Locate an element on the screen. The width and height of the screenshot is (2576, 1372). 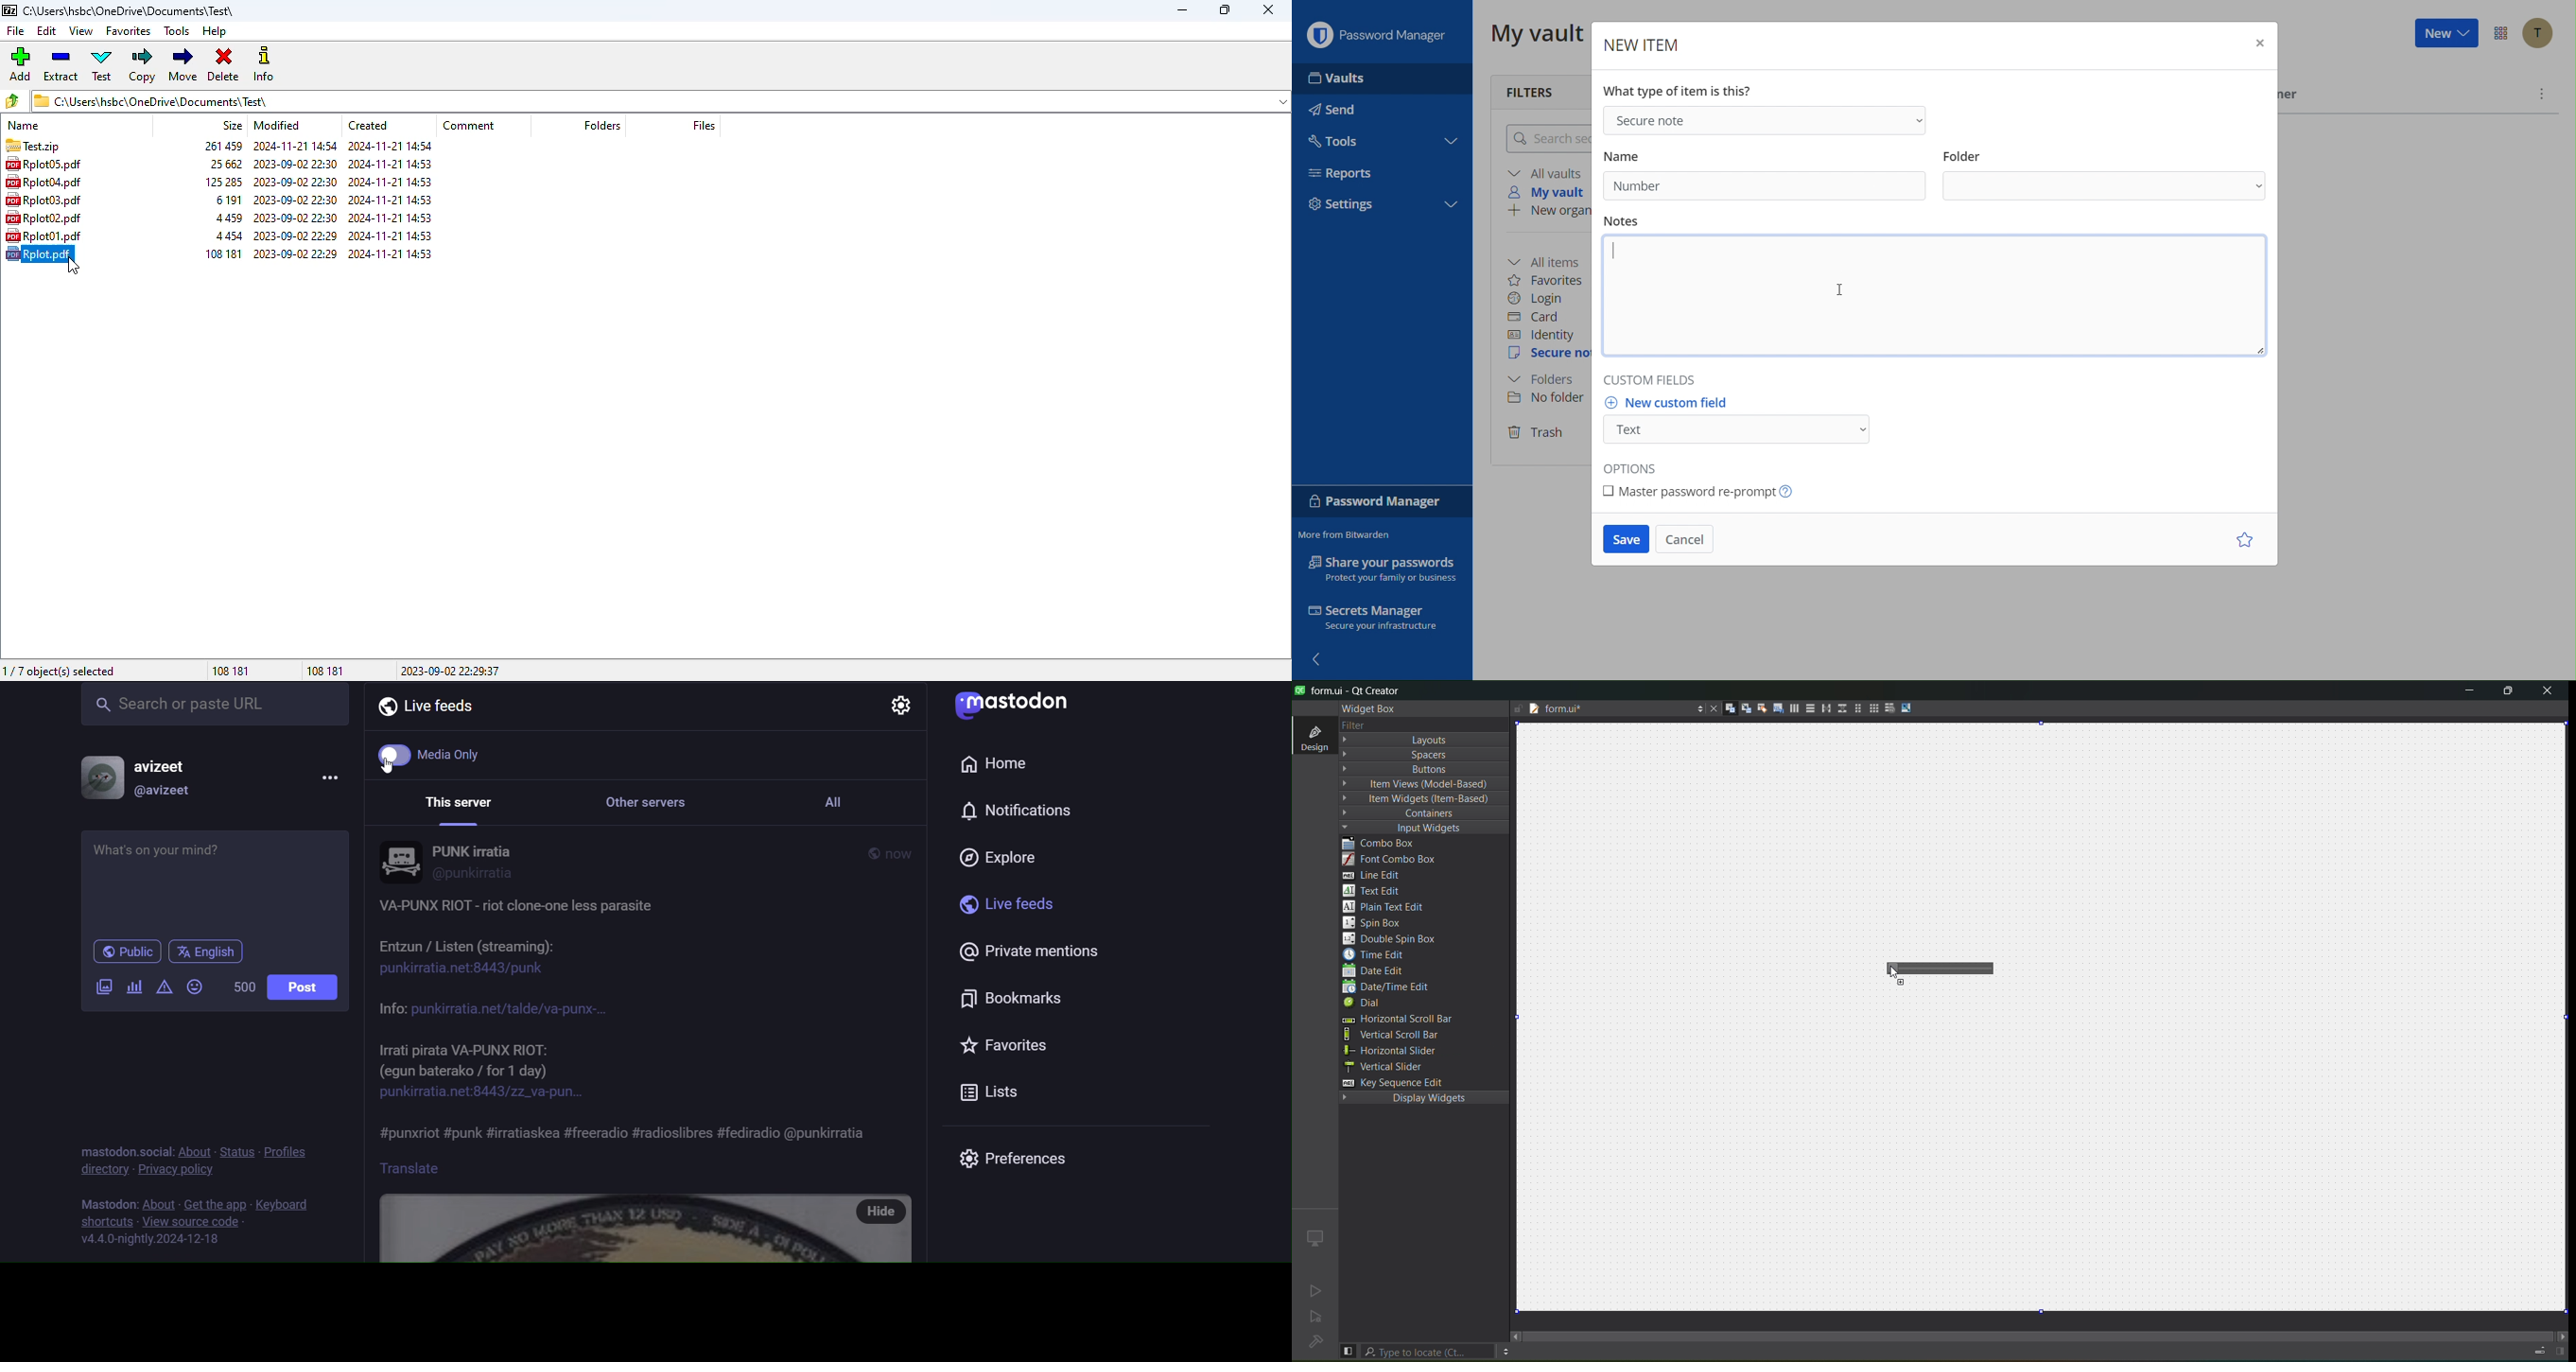
live feeds is located at coordinates (1002, 909).